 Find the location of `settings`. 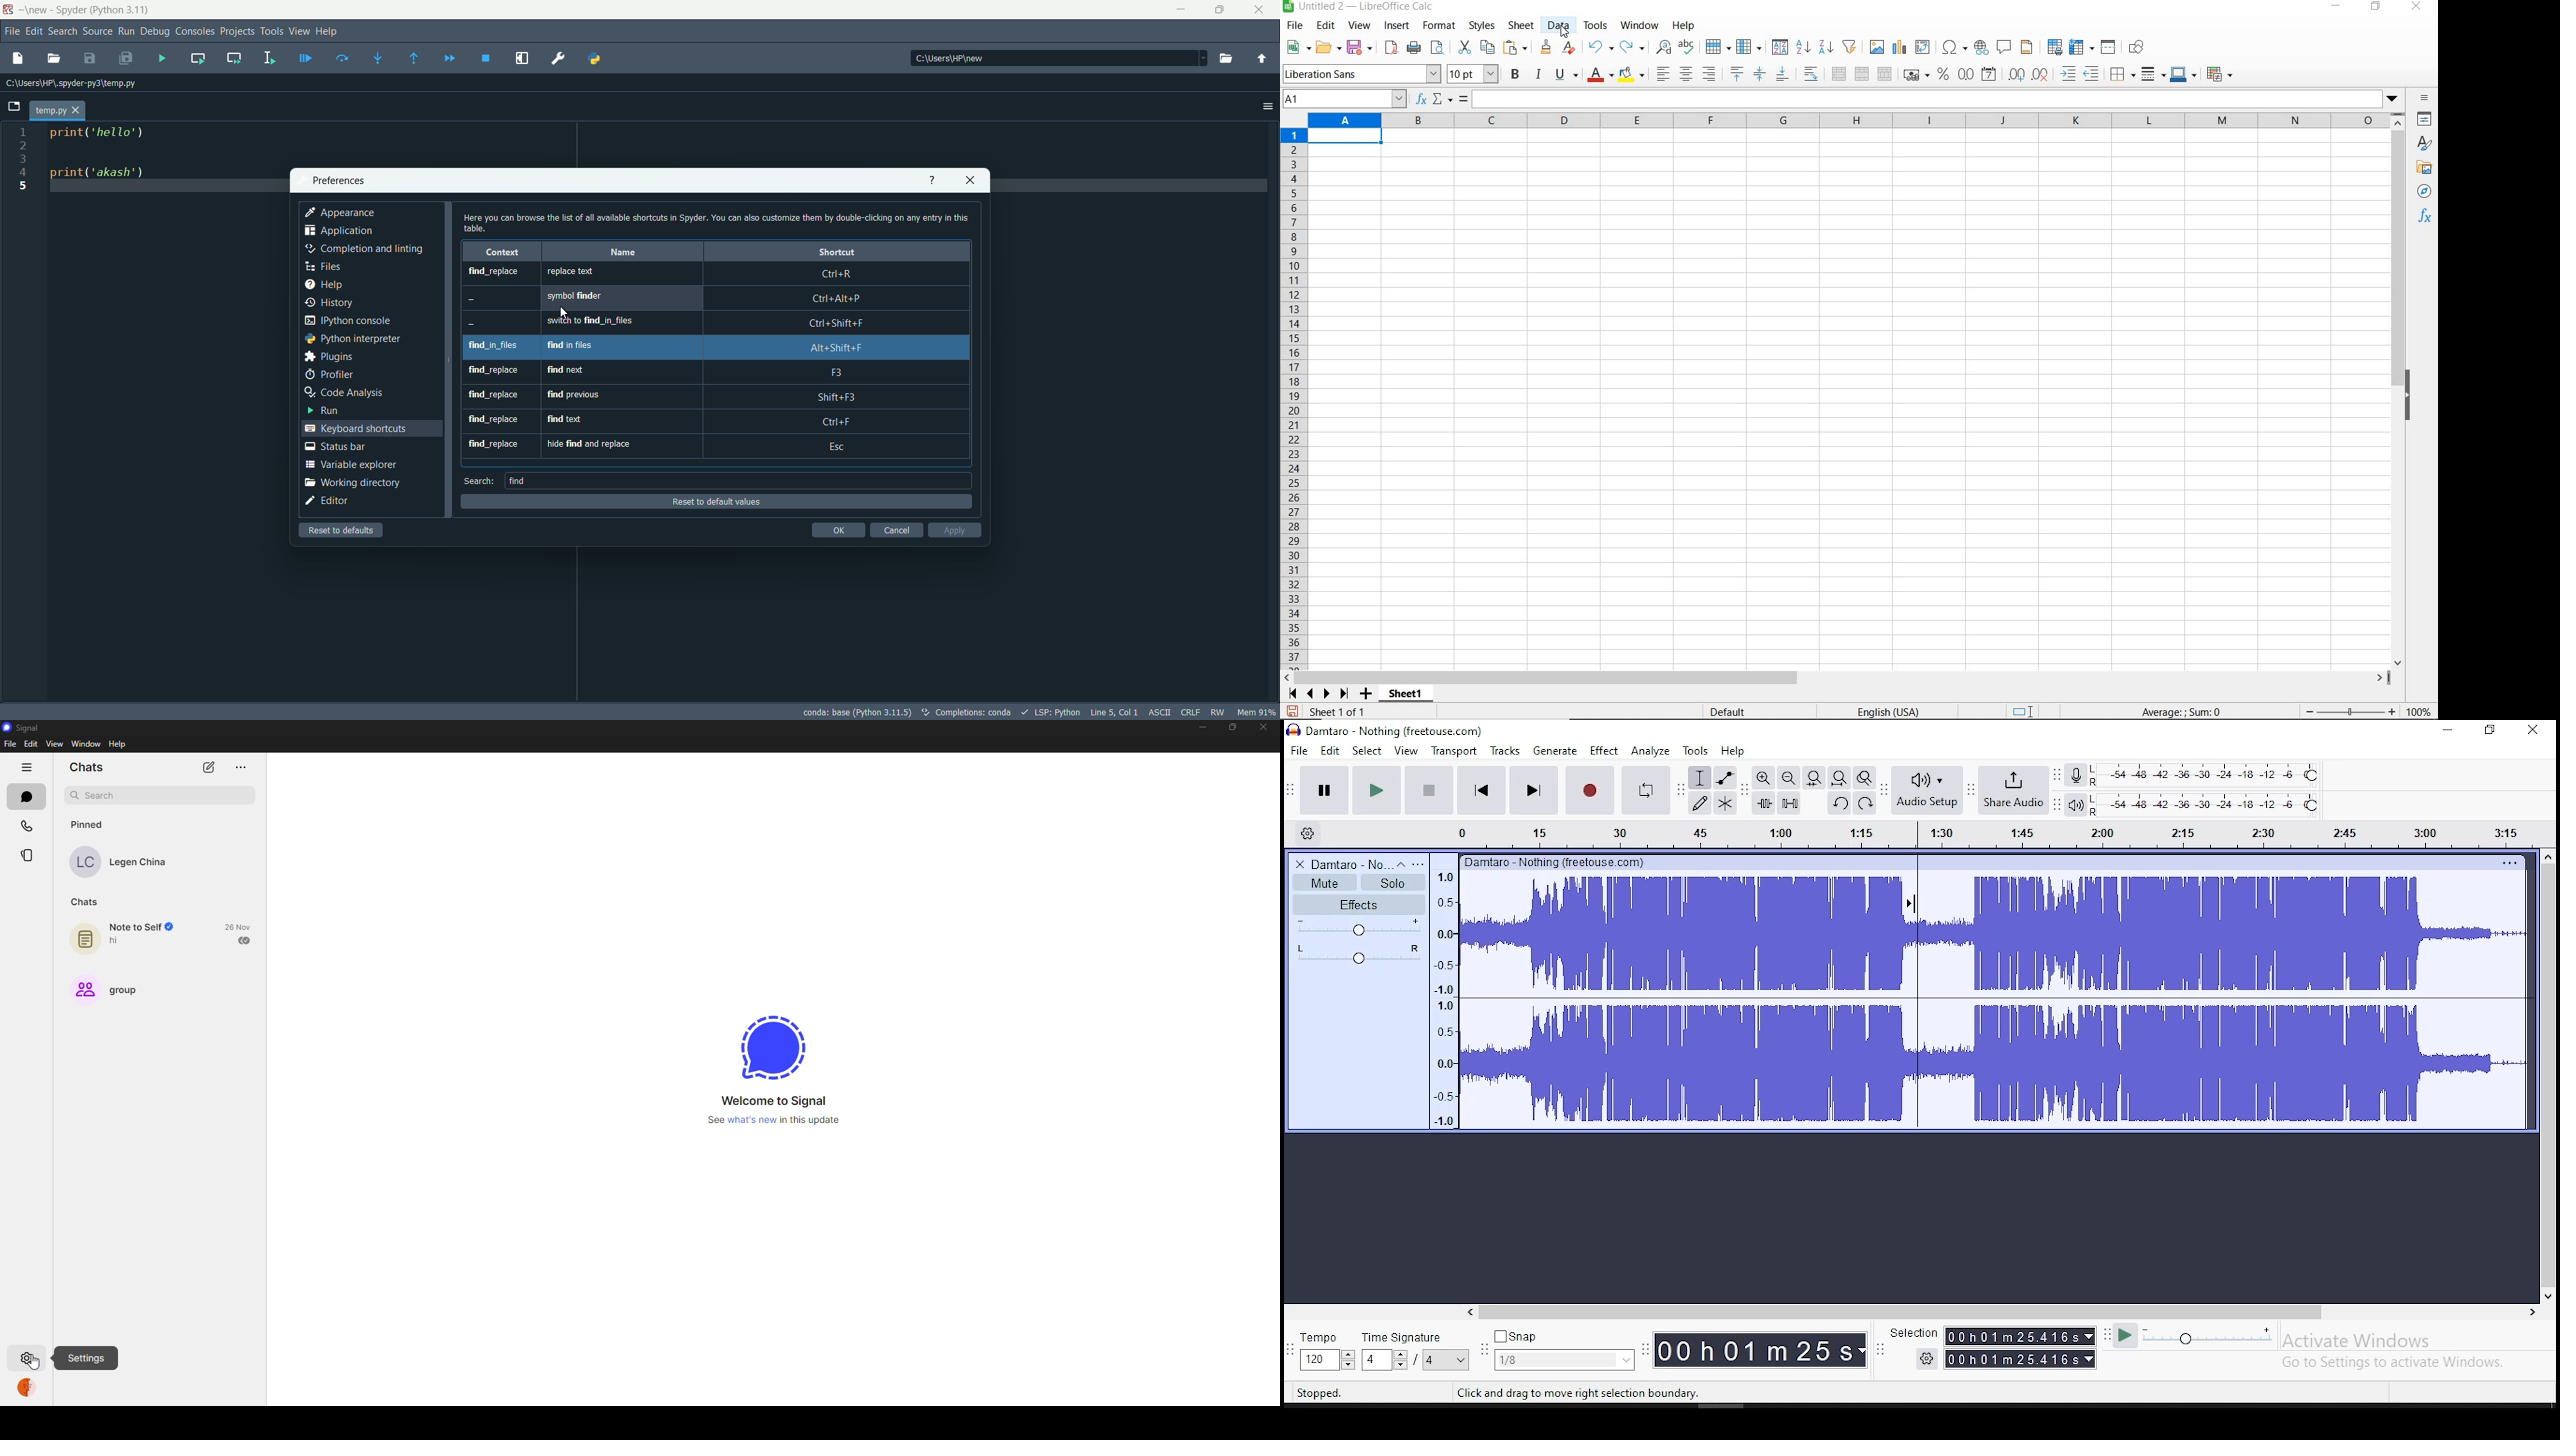

settings is located at coordinates (1927, 1359).